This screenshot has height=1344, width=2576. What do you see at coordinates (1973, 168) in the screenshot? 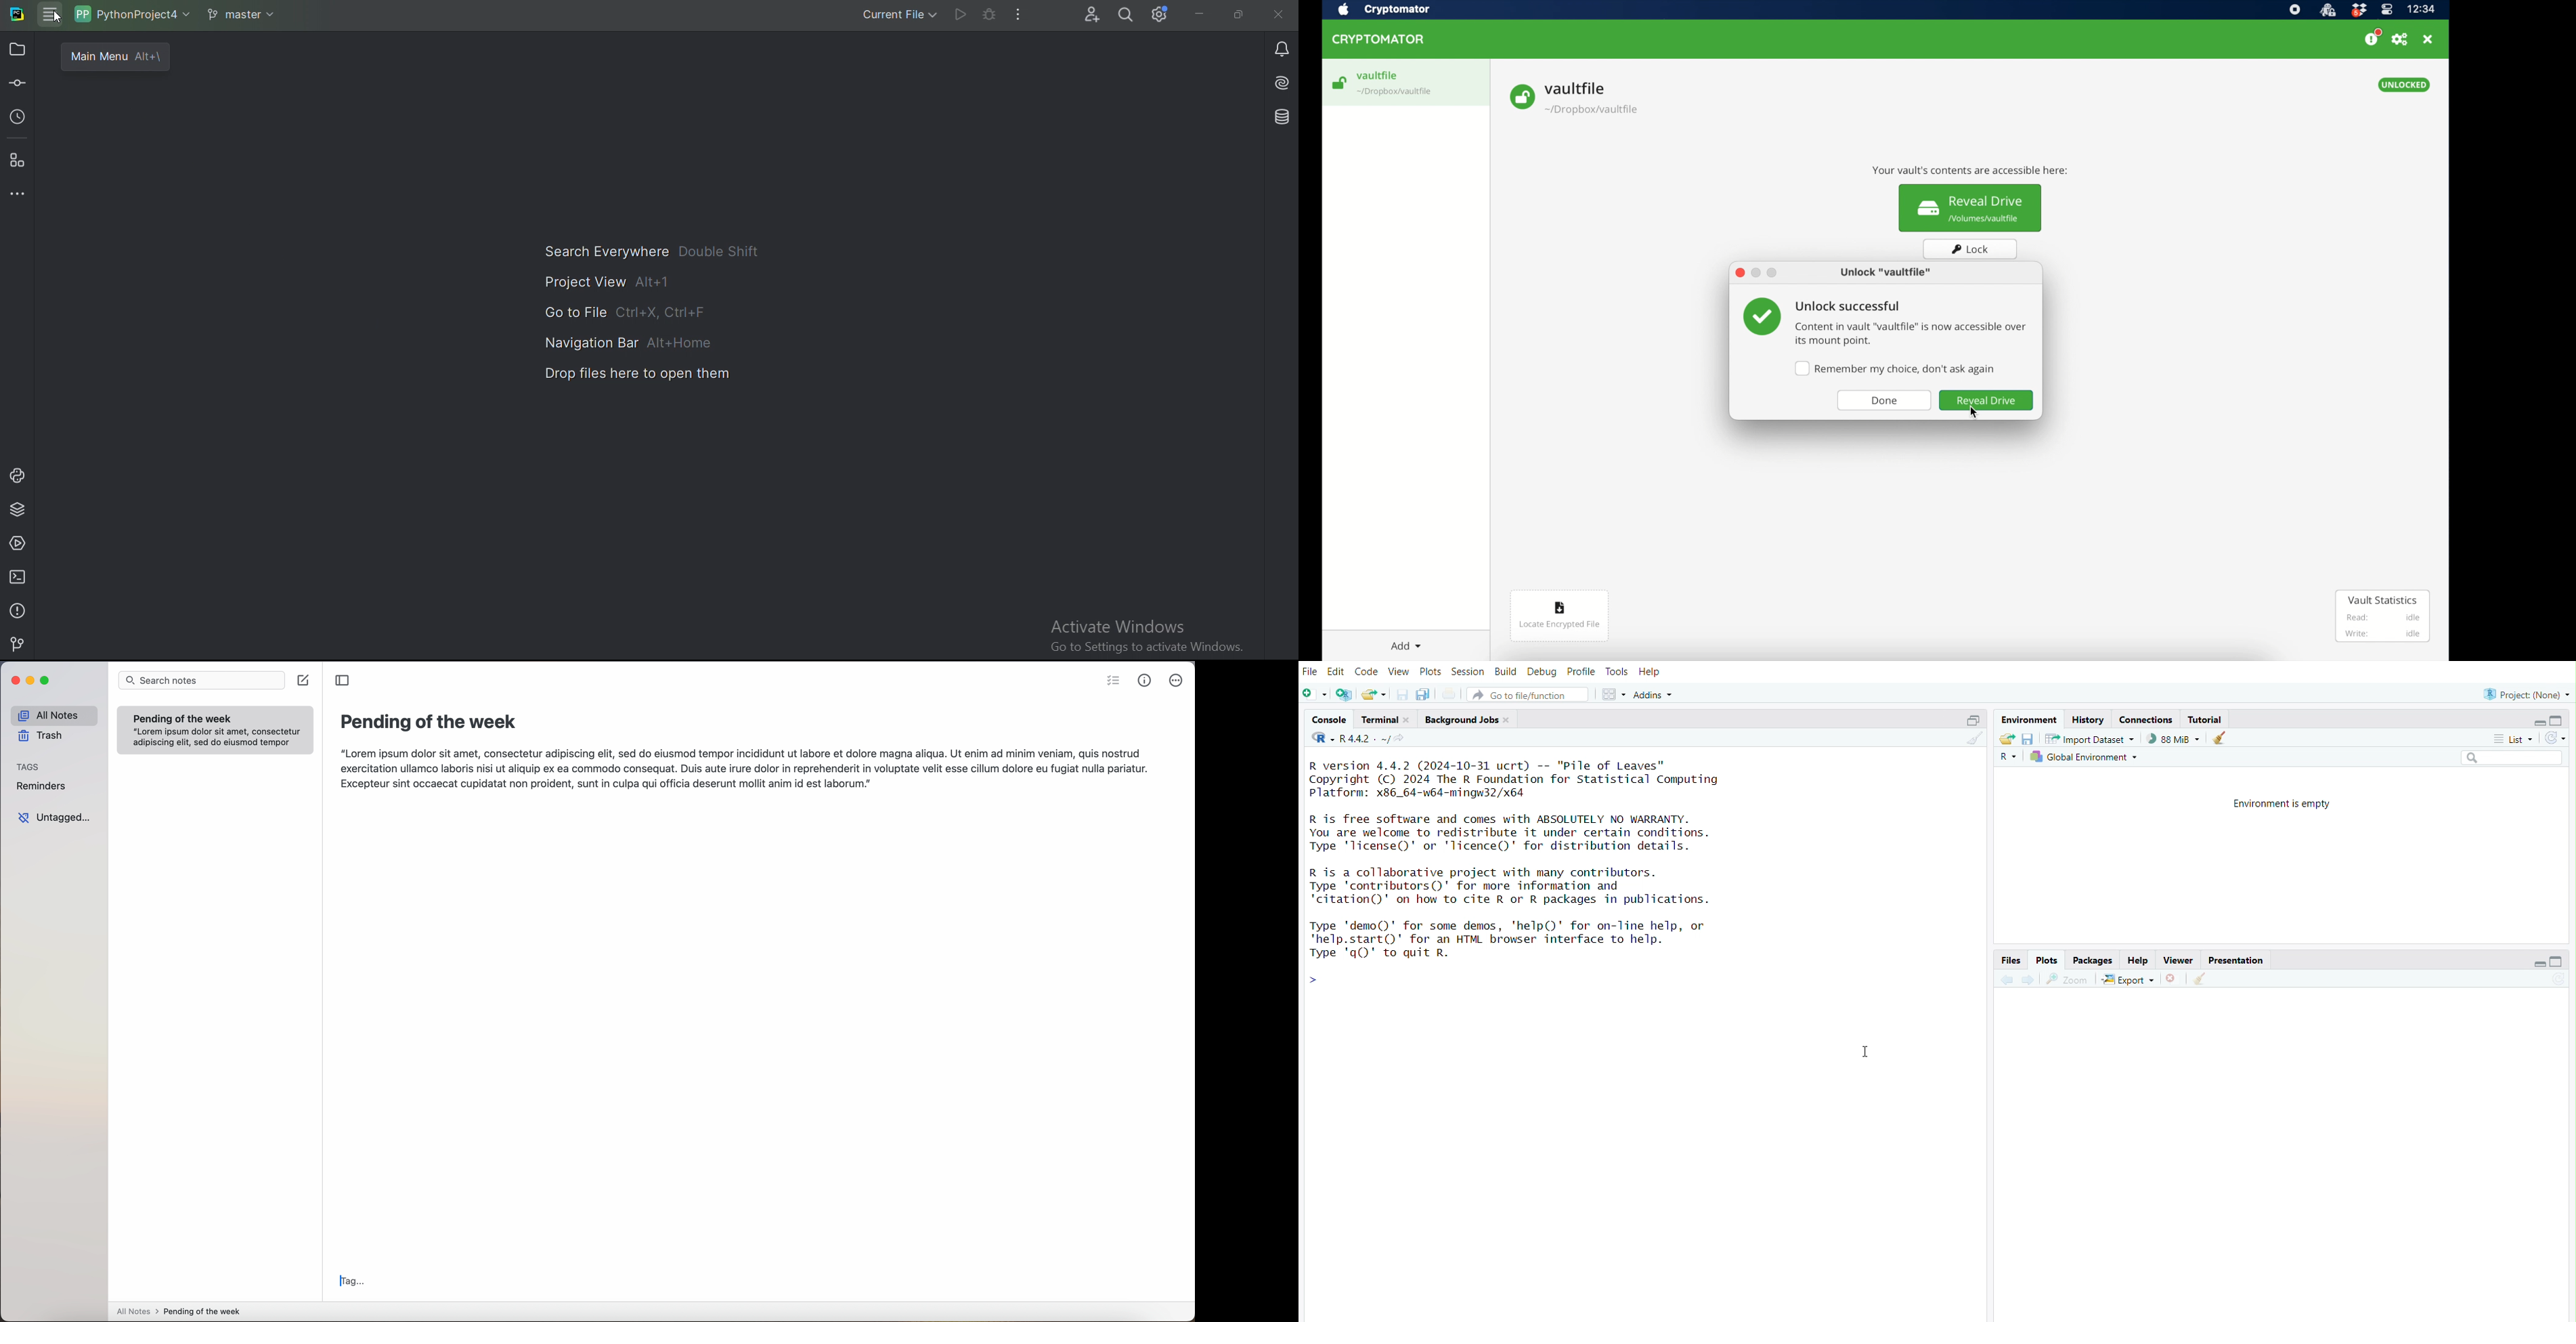
I see `Your vault's contents are accessible here:` at bounding box center [1973, 168].